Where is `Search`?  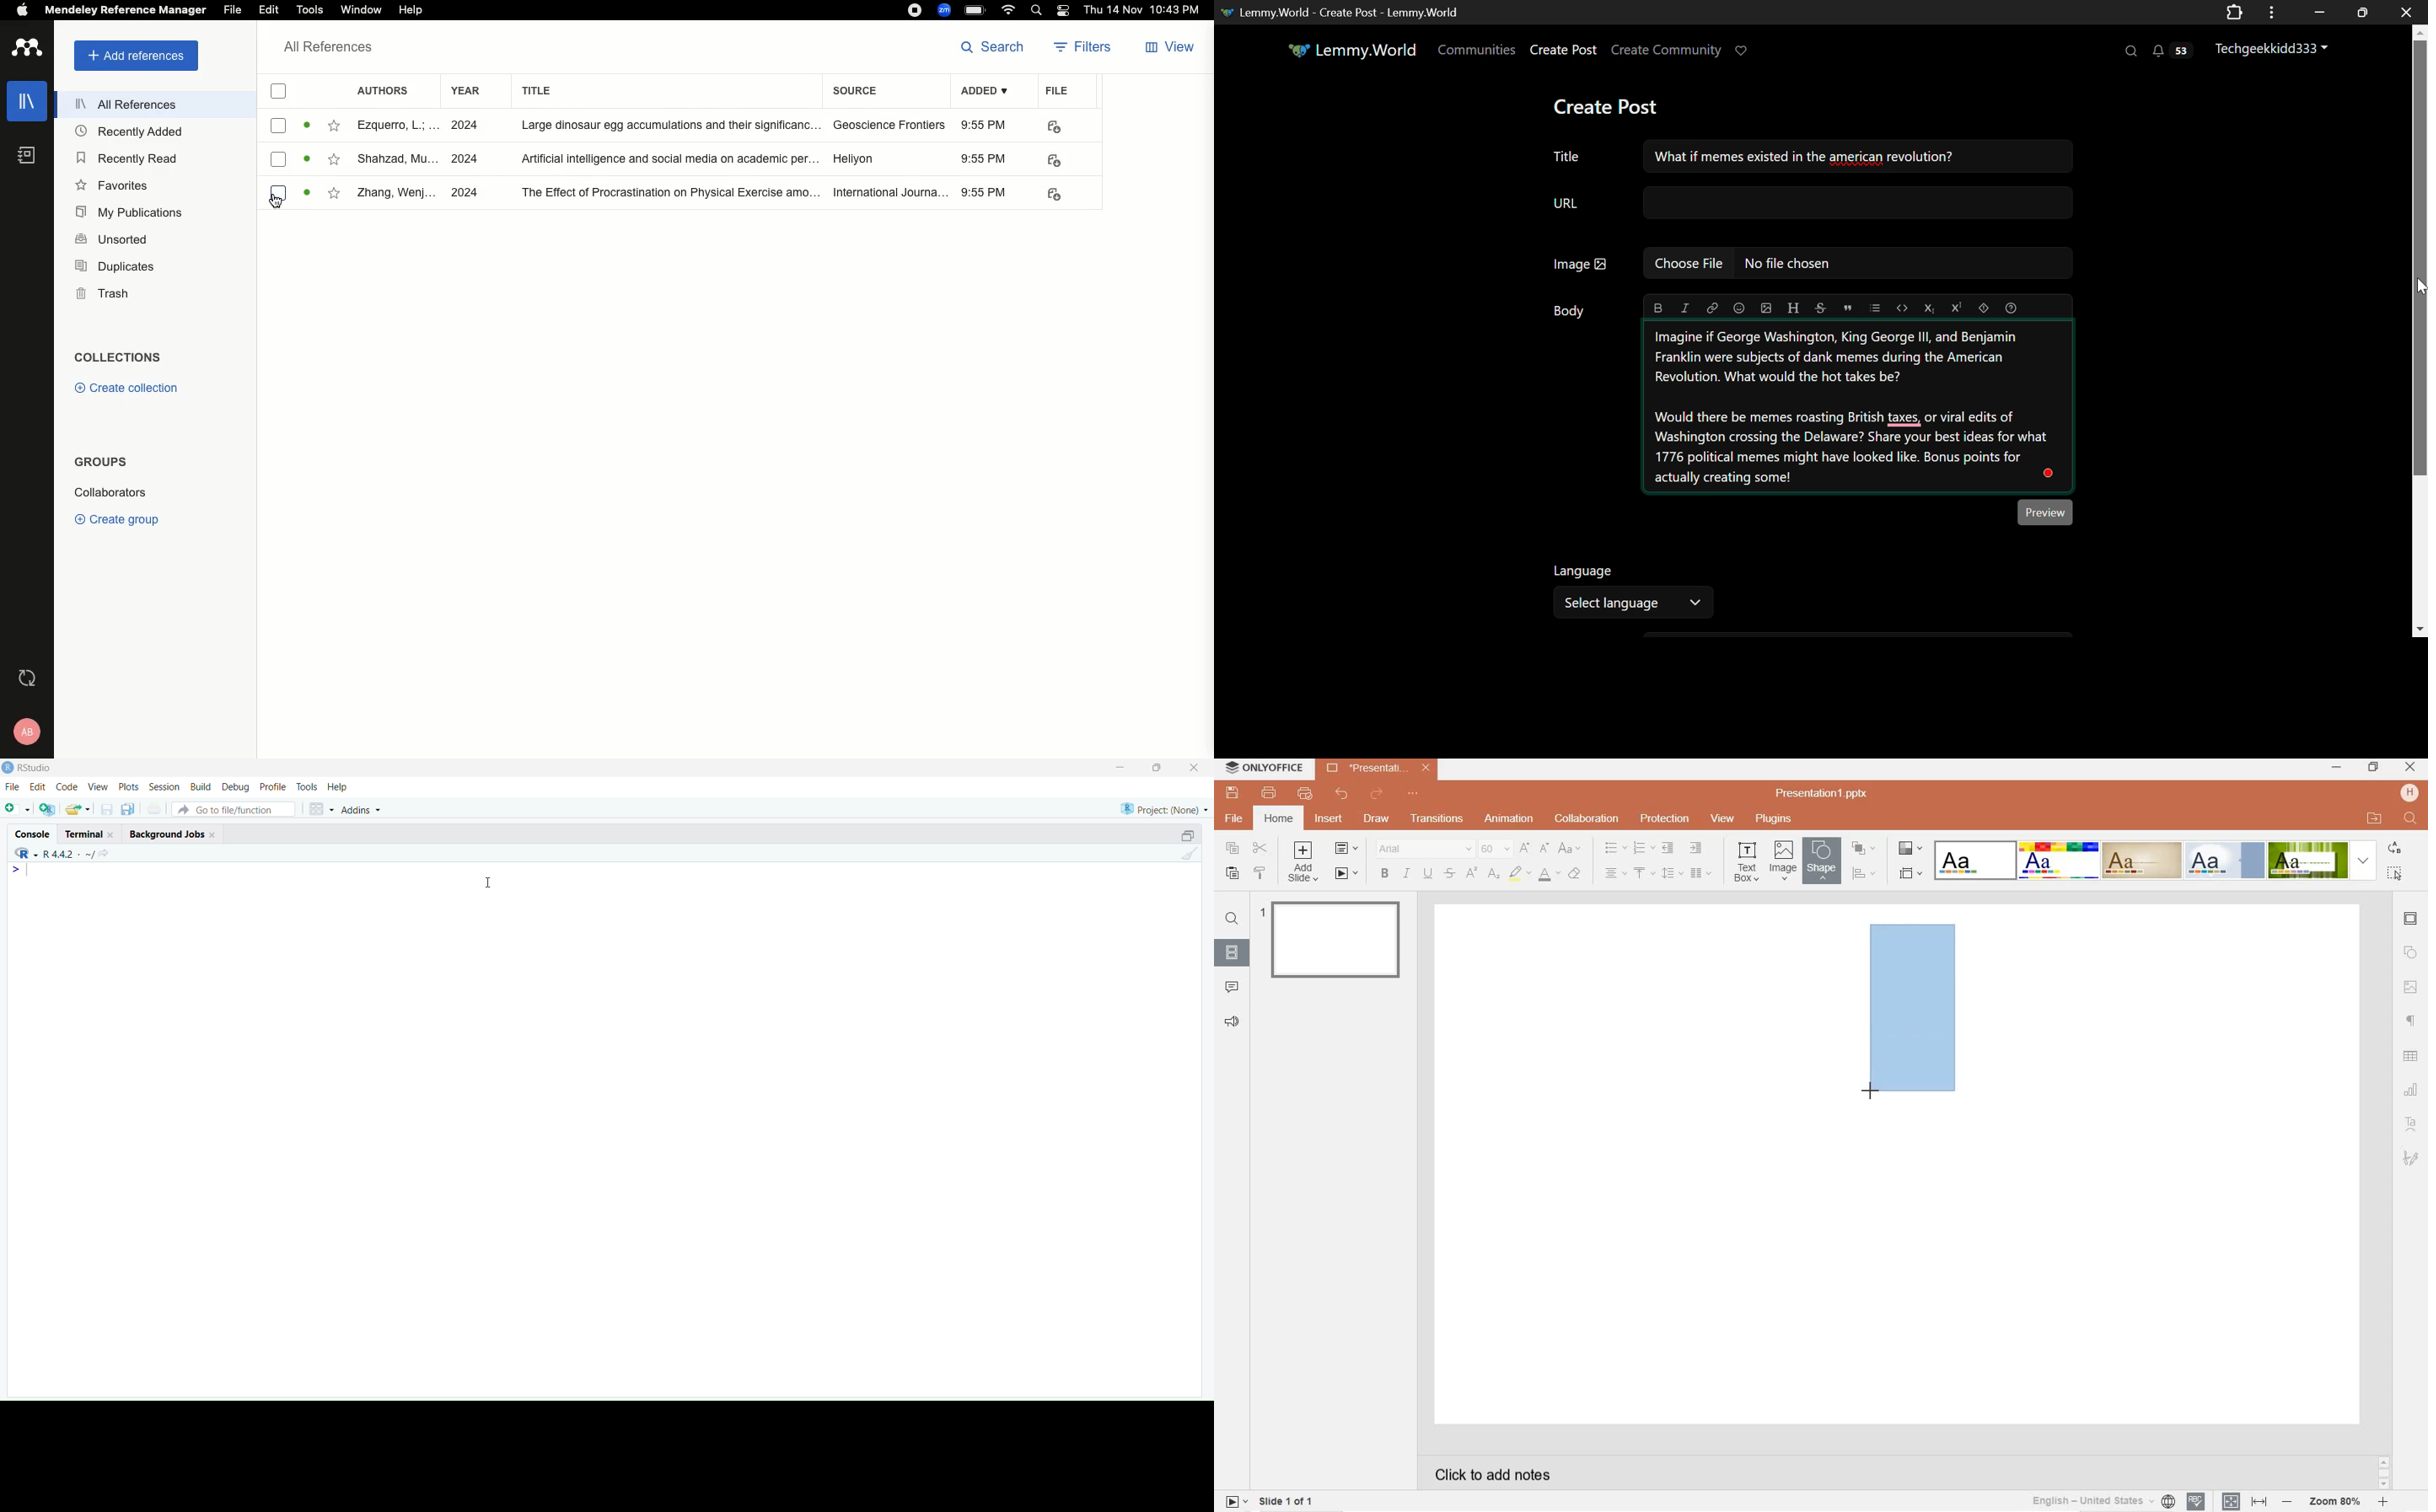 Search is located at coordinates (996, 46).